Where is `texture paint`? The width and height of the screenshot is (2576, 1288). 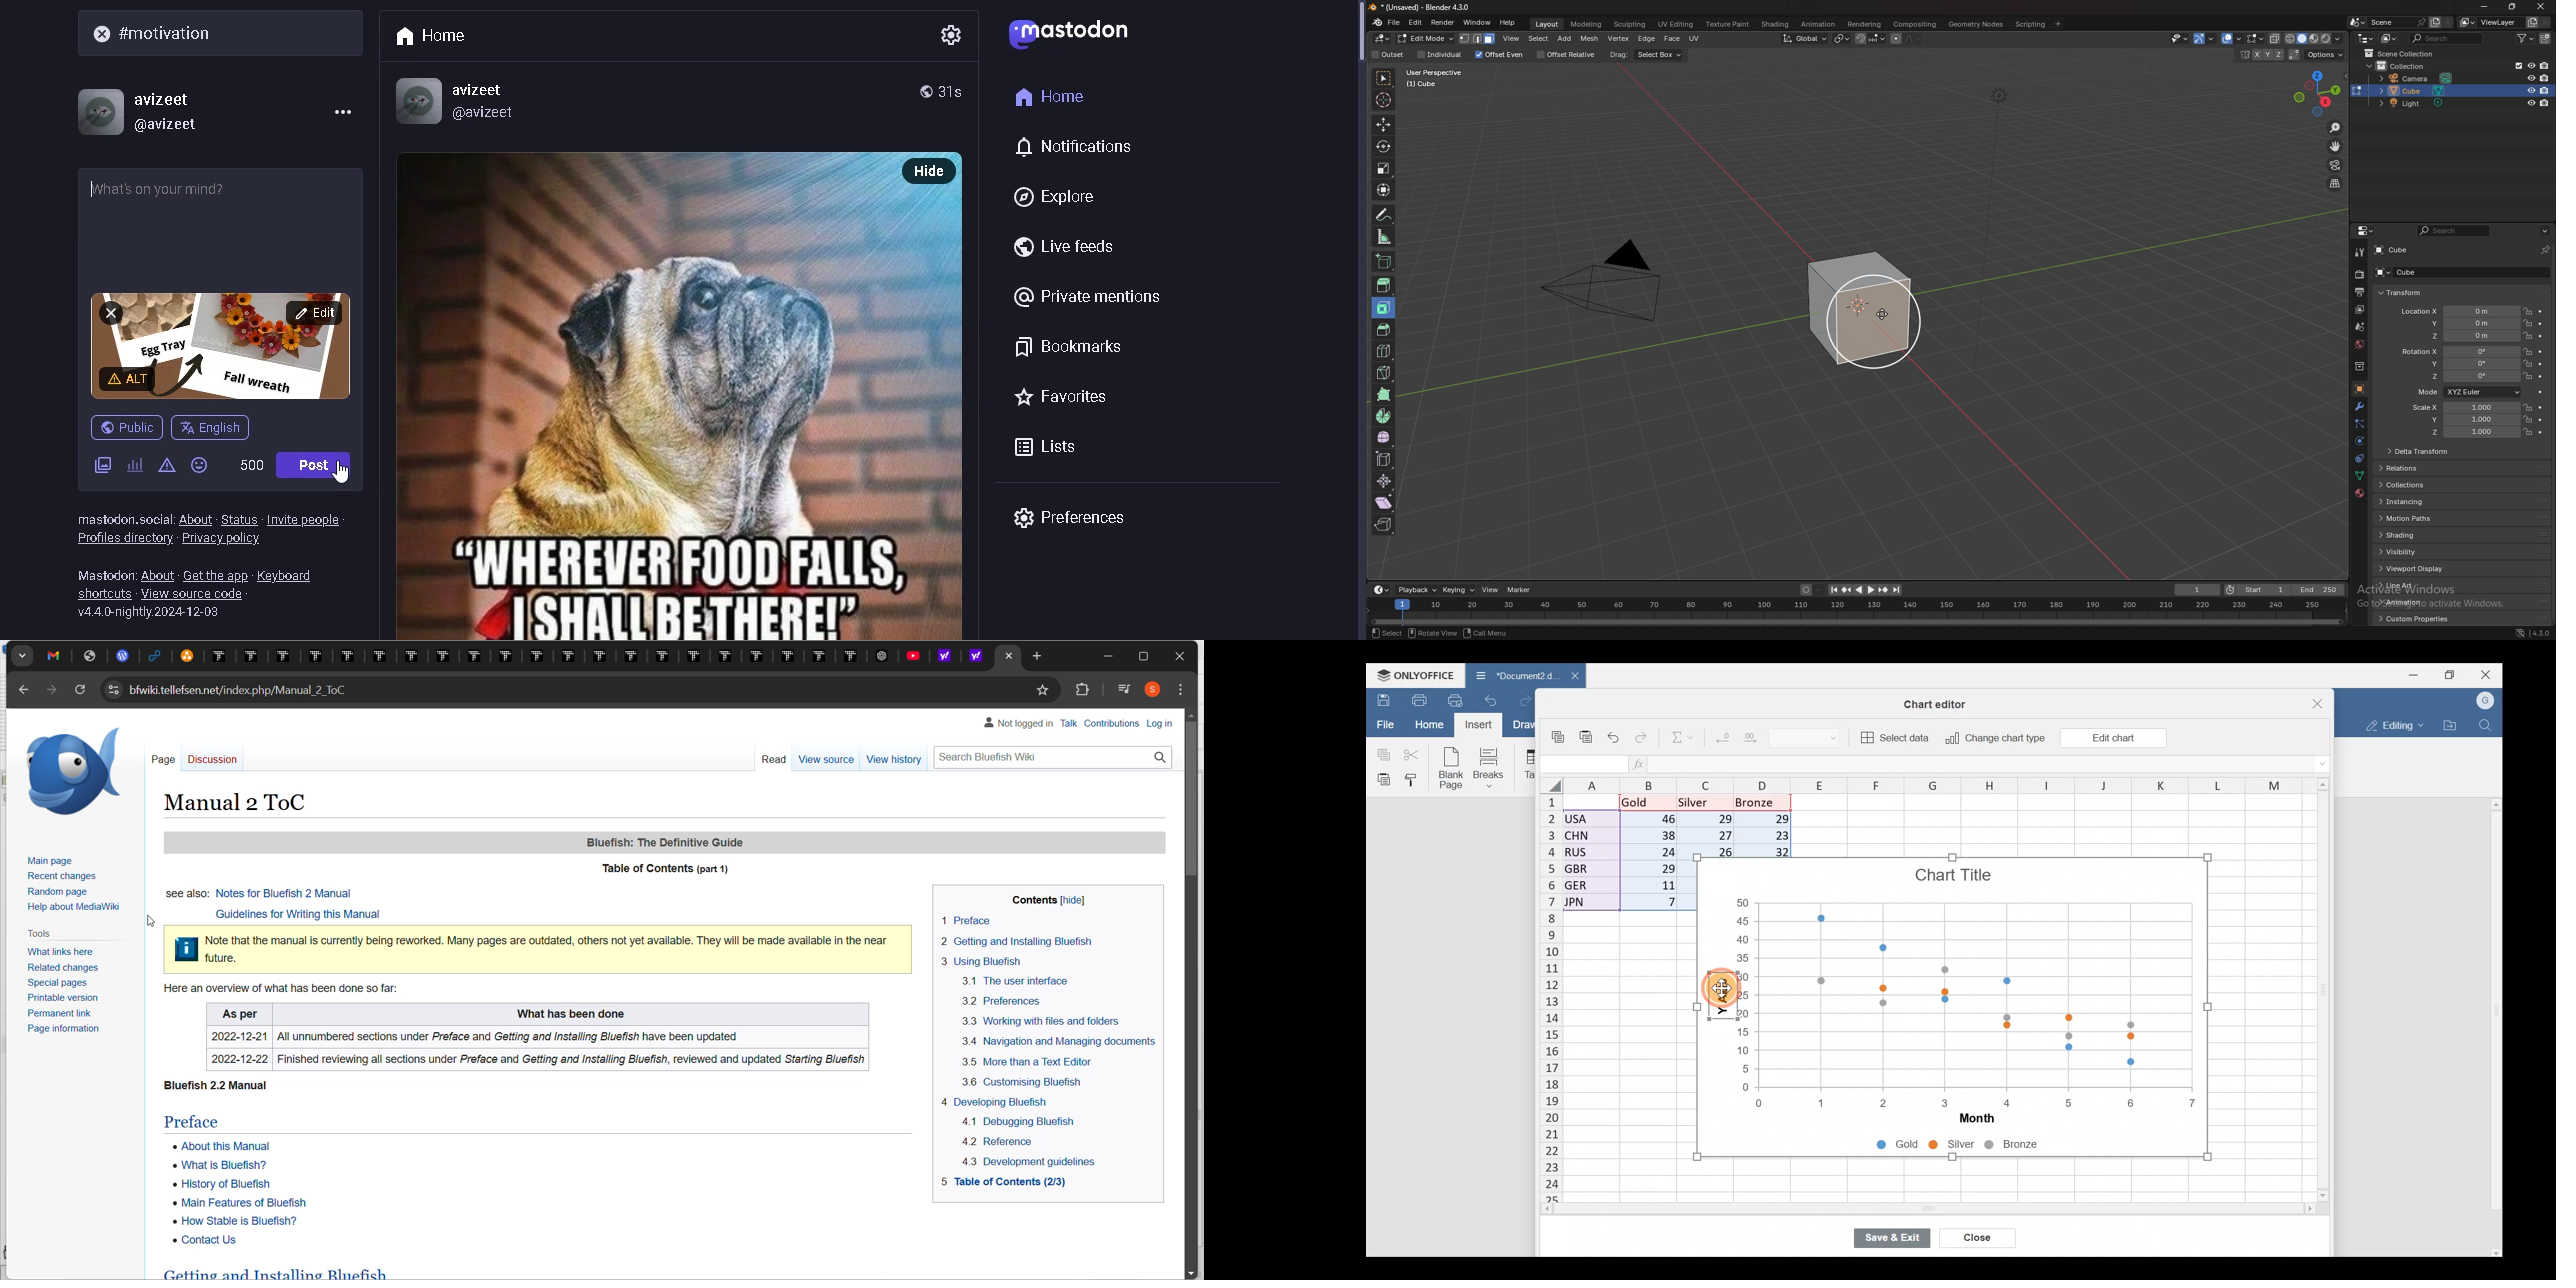
texture paint is located at coordinates (1729, 24).